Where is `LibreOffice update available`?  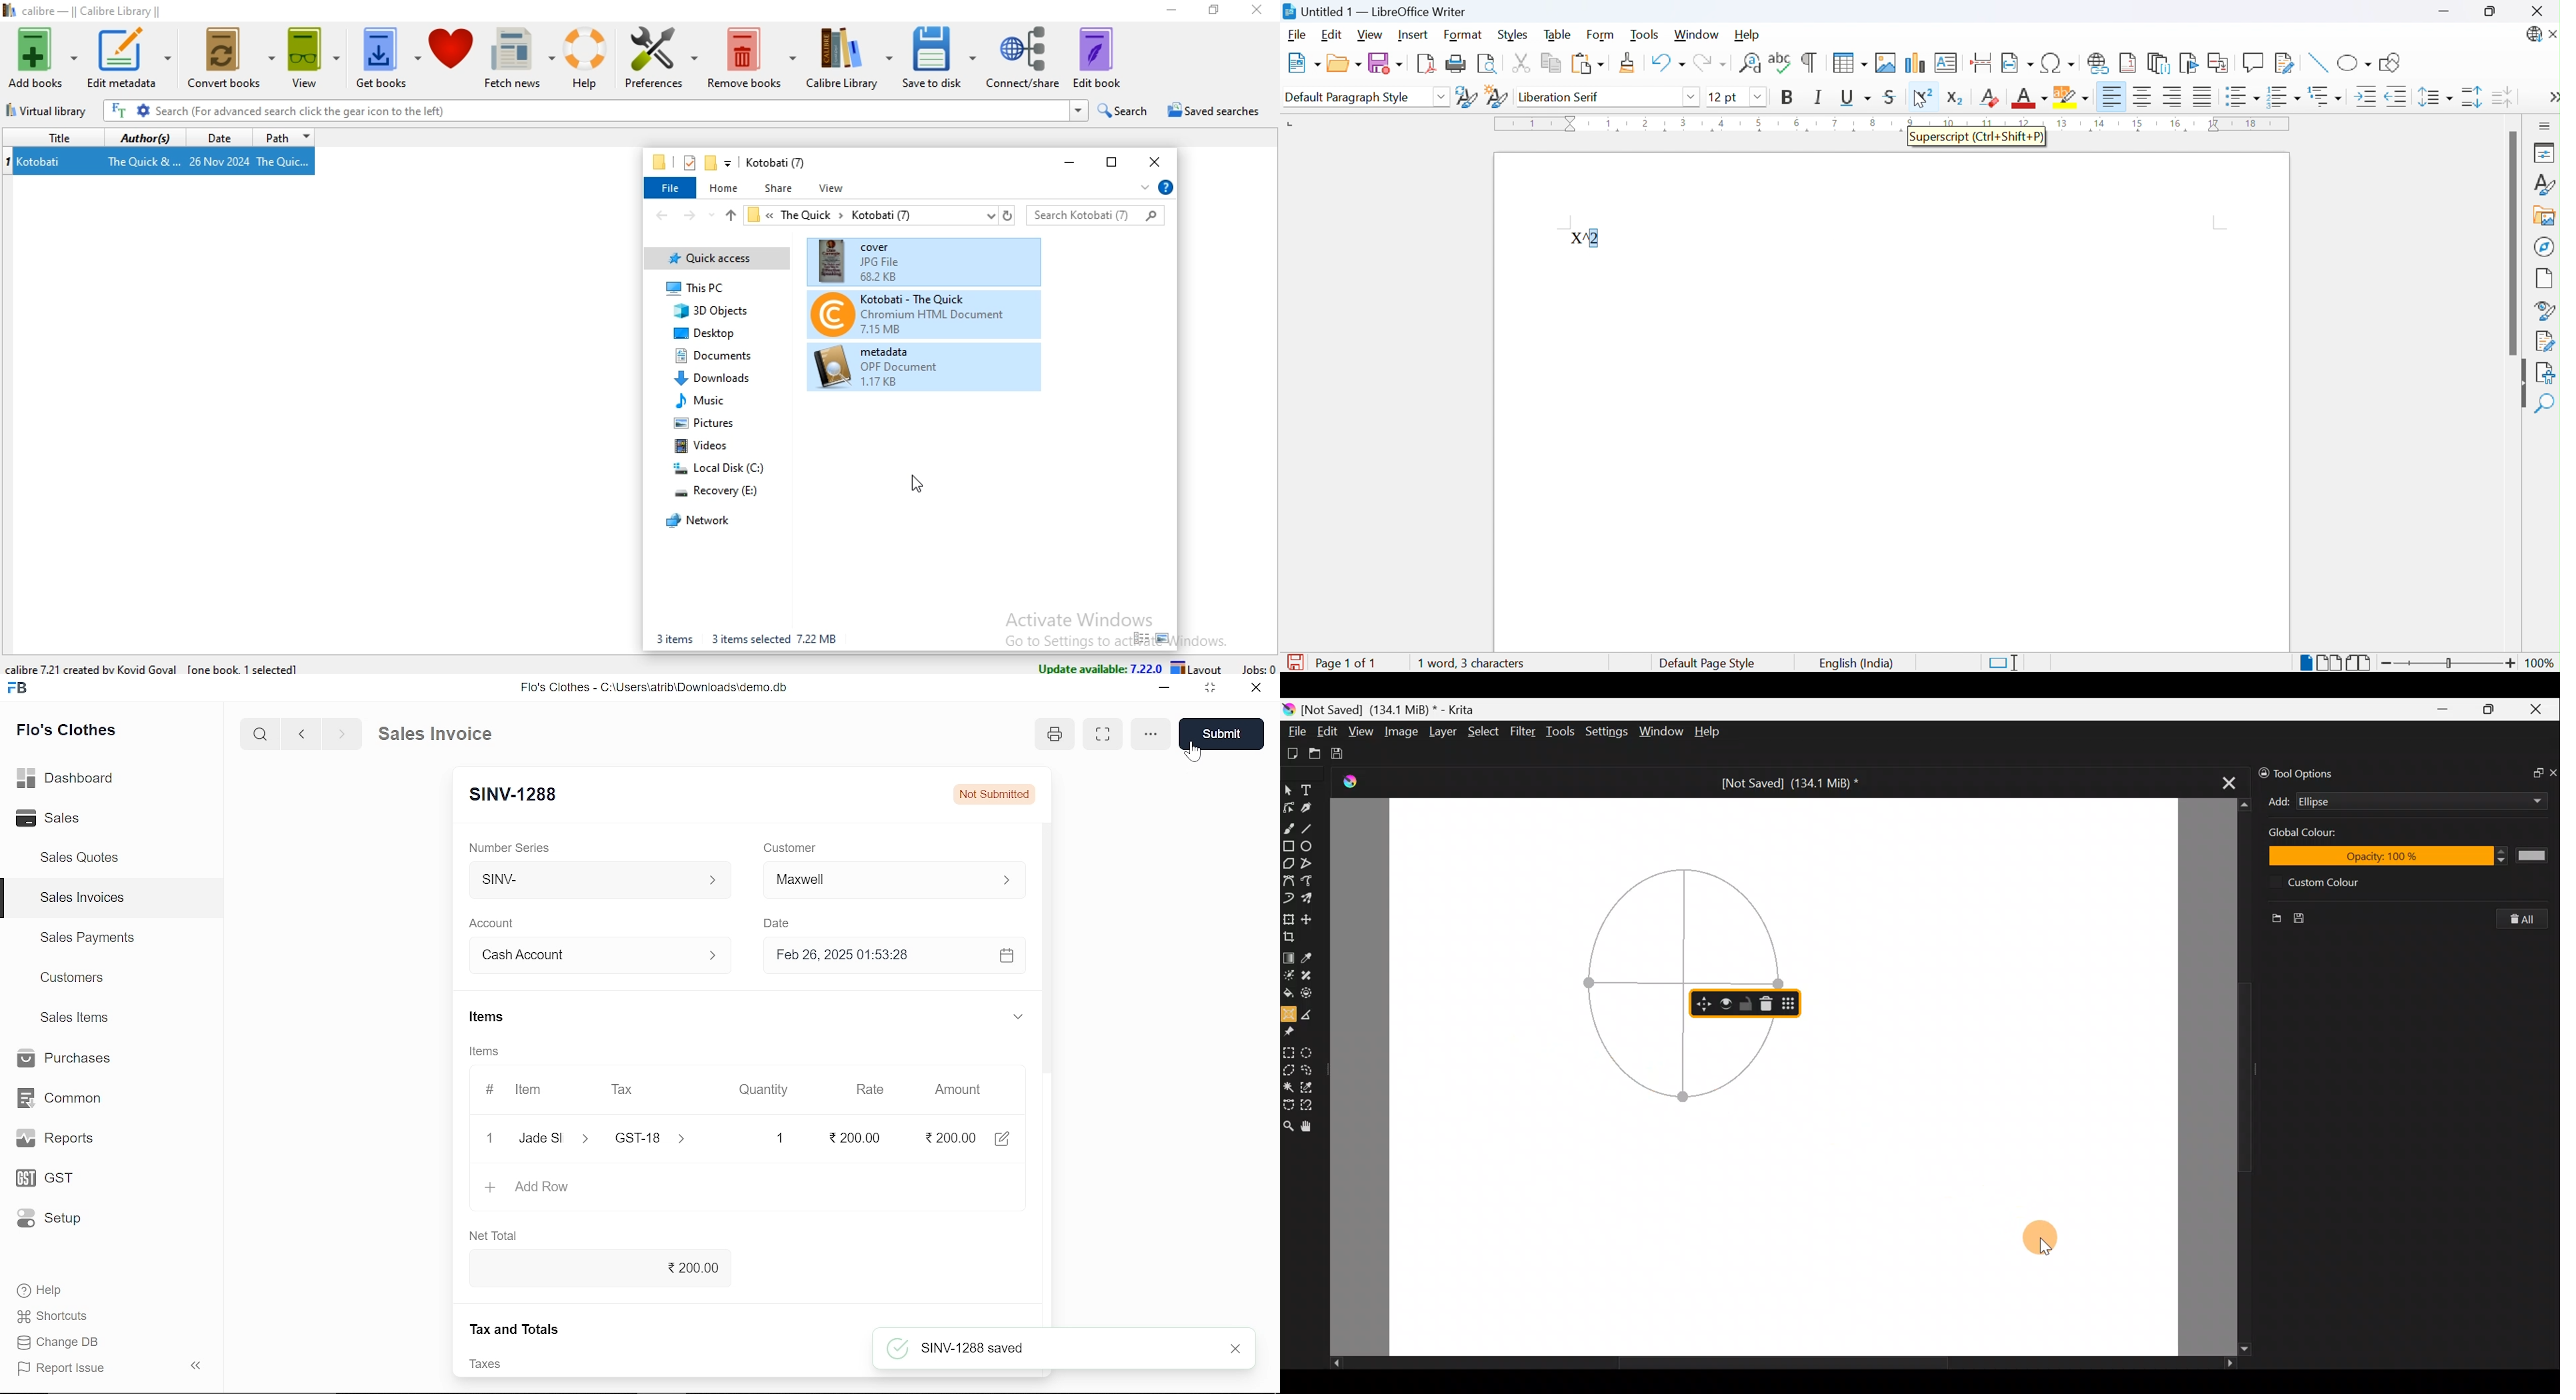
LibreOffice update available is located at coordinates (2535, 35).